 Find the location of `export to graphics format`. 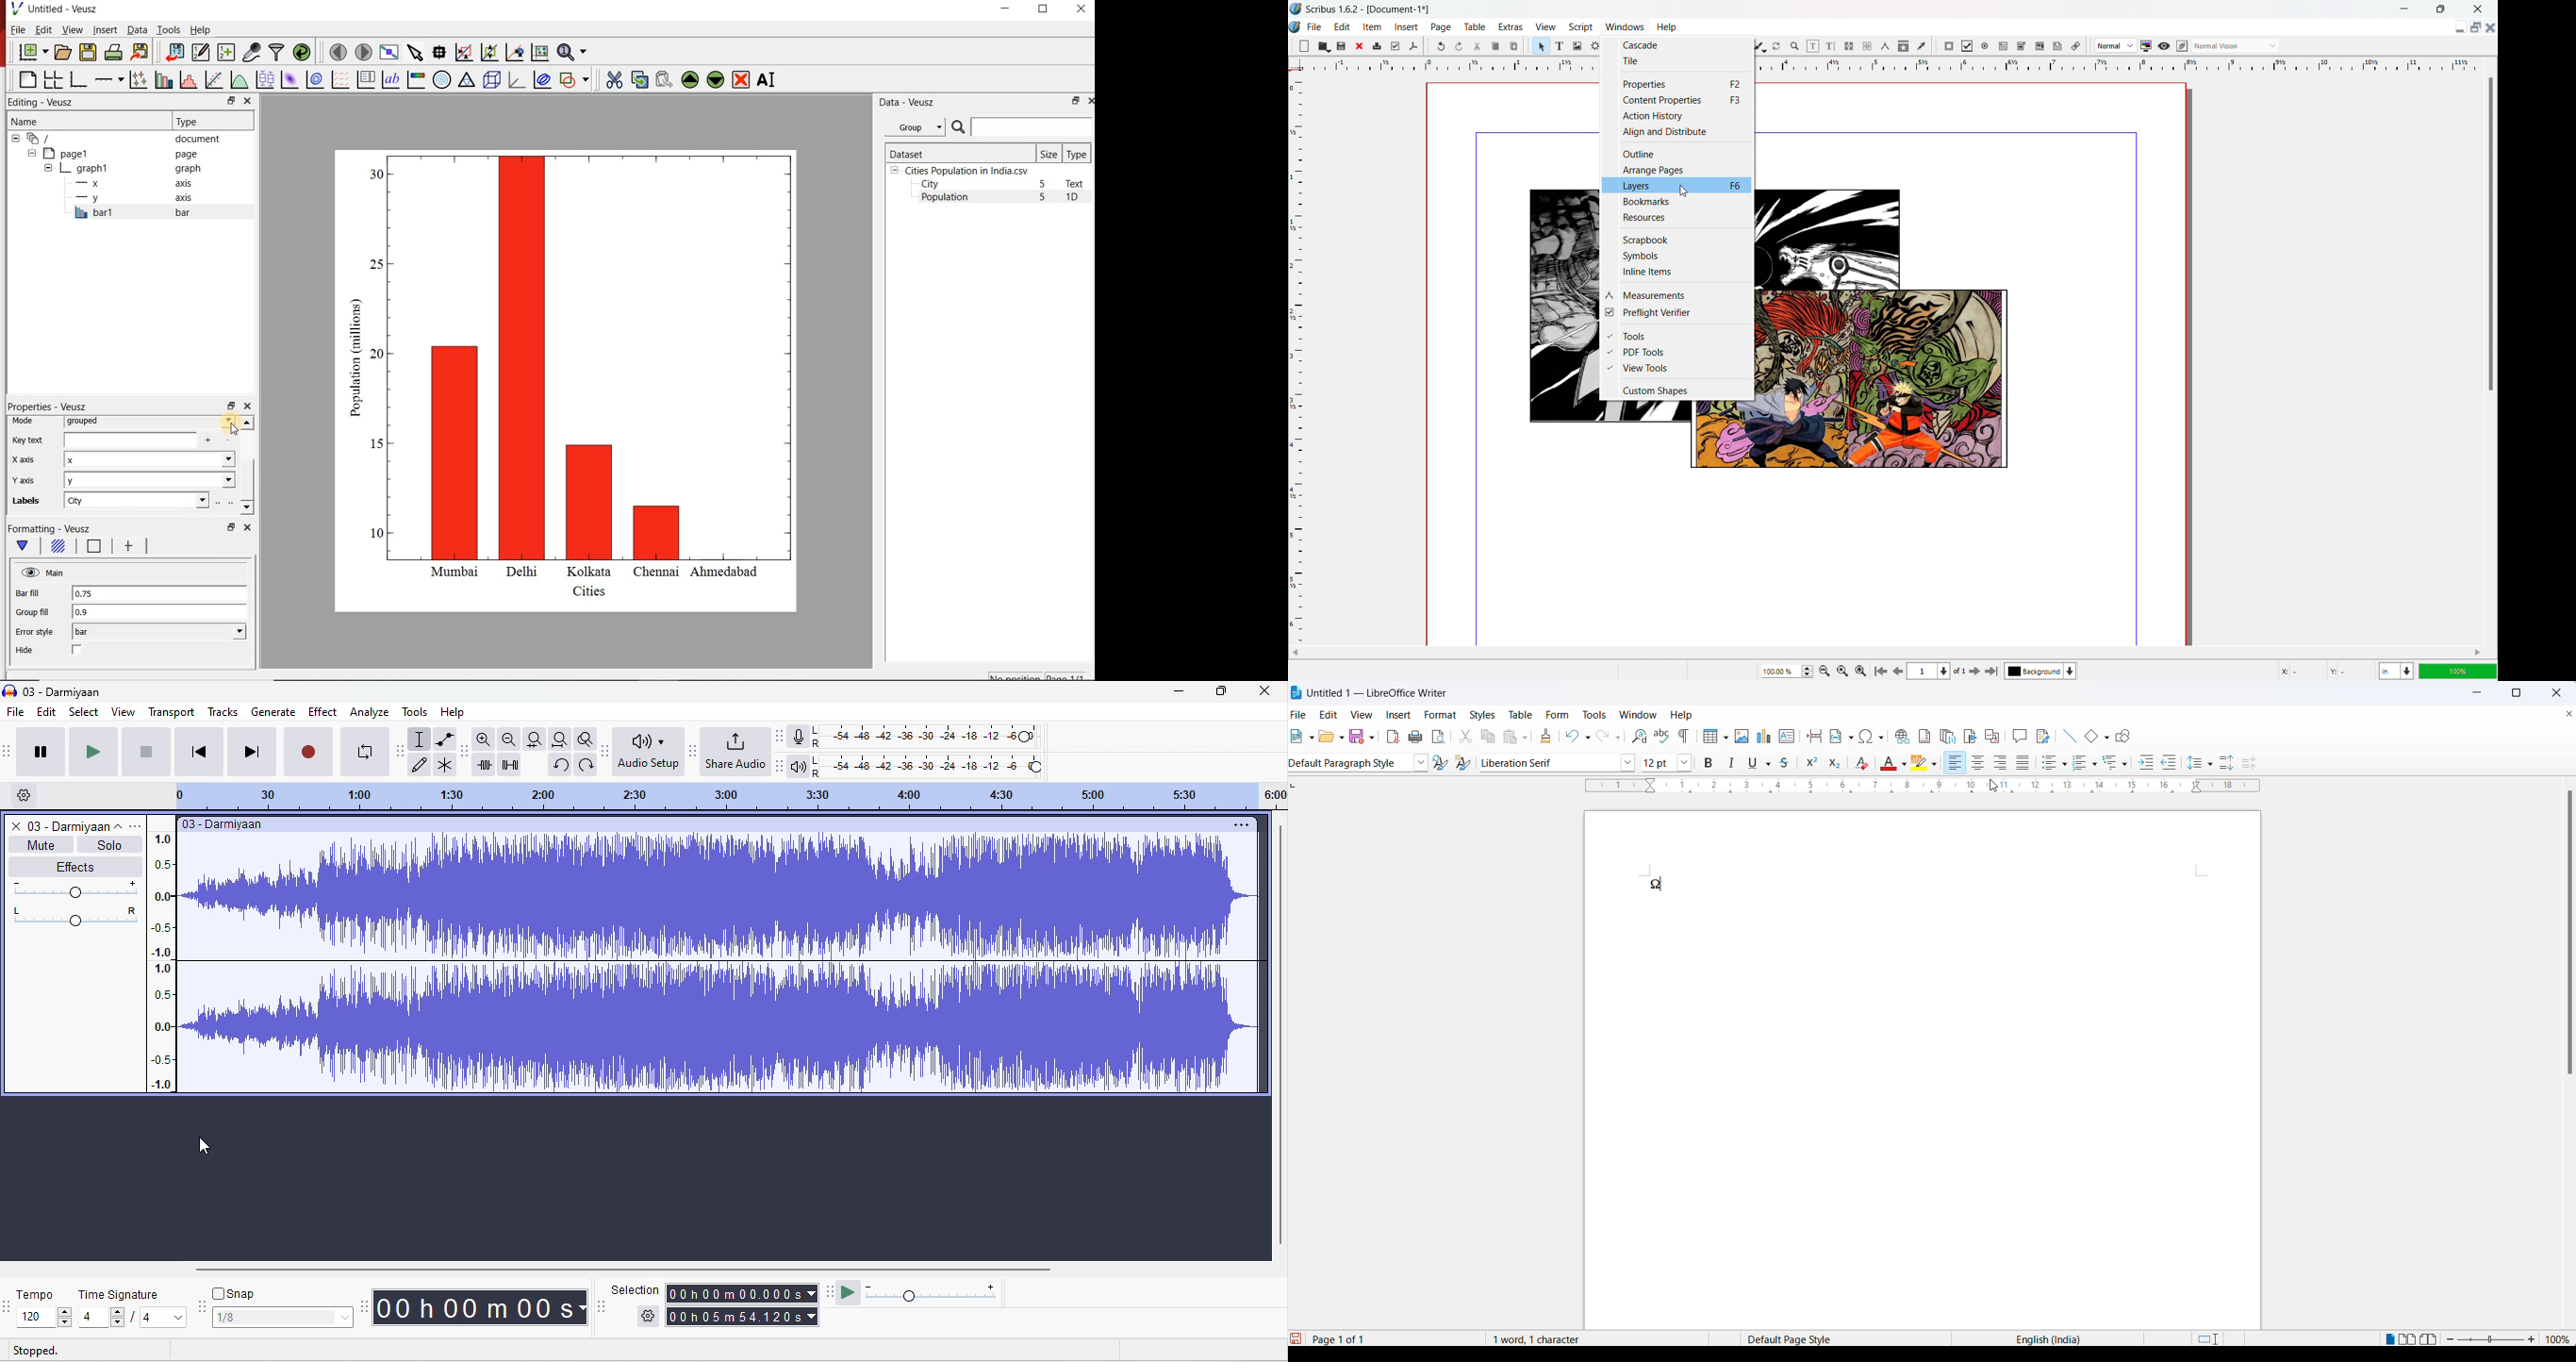

export to graphics format is located at coordinates (140, 53).